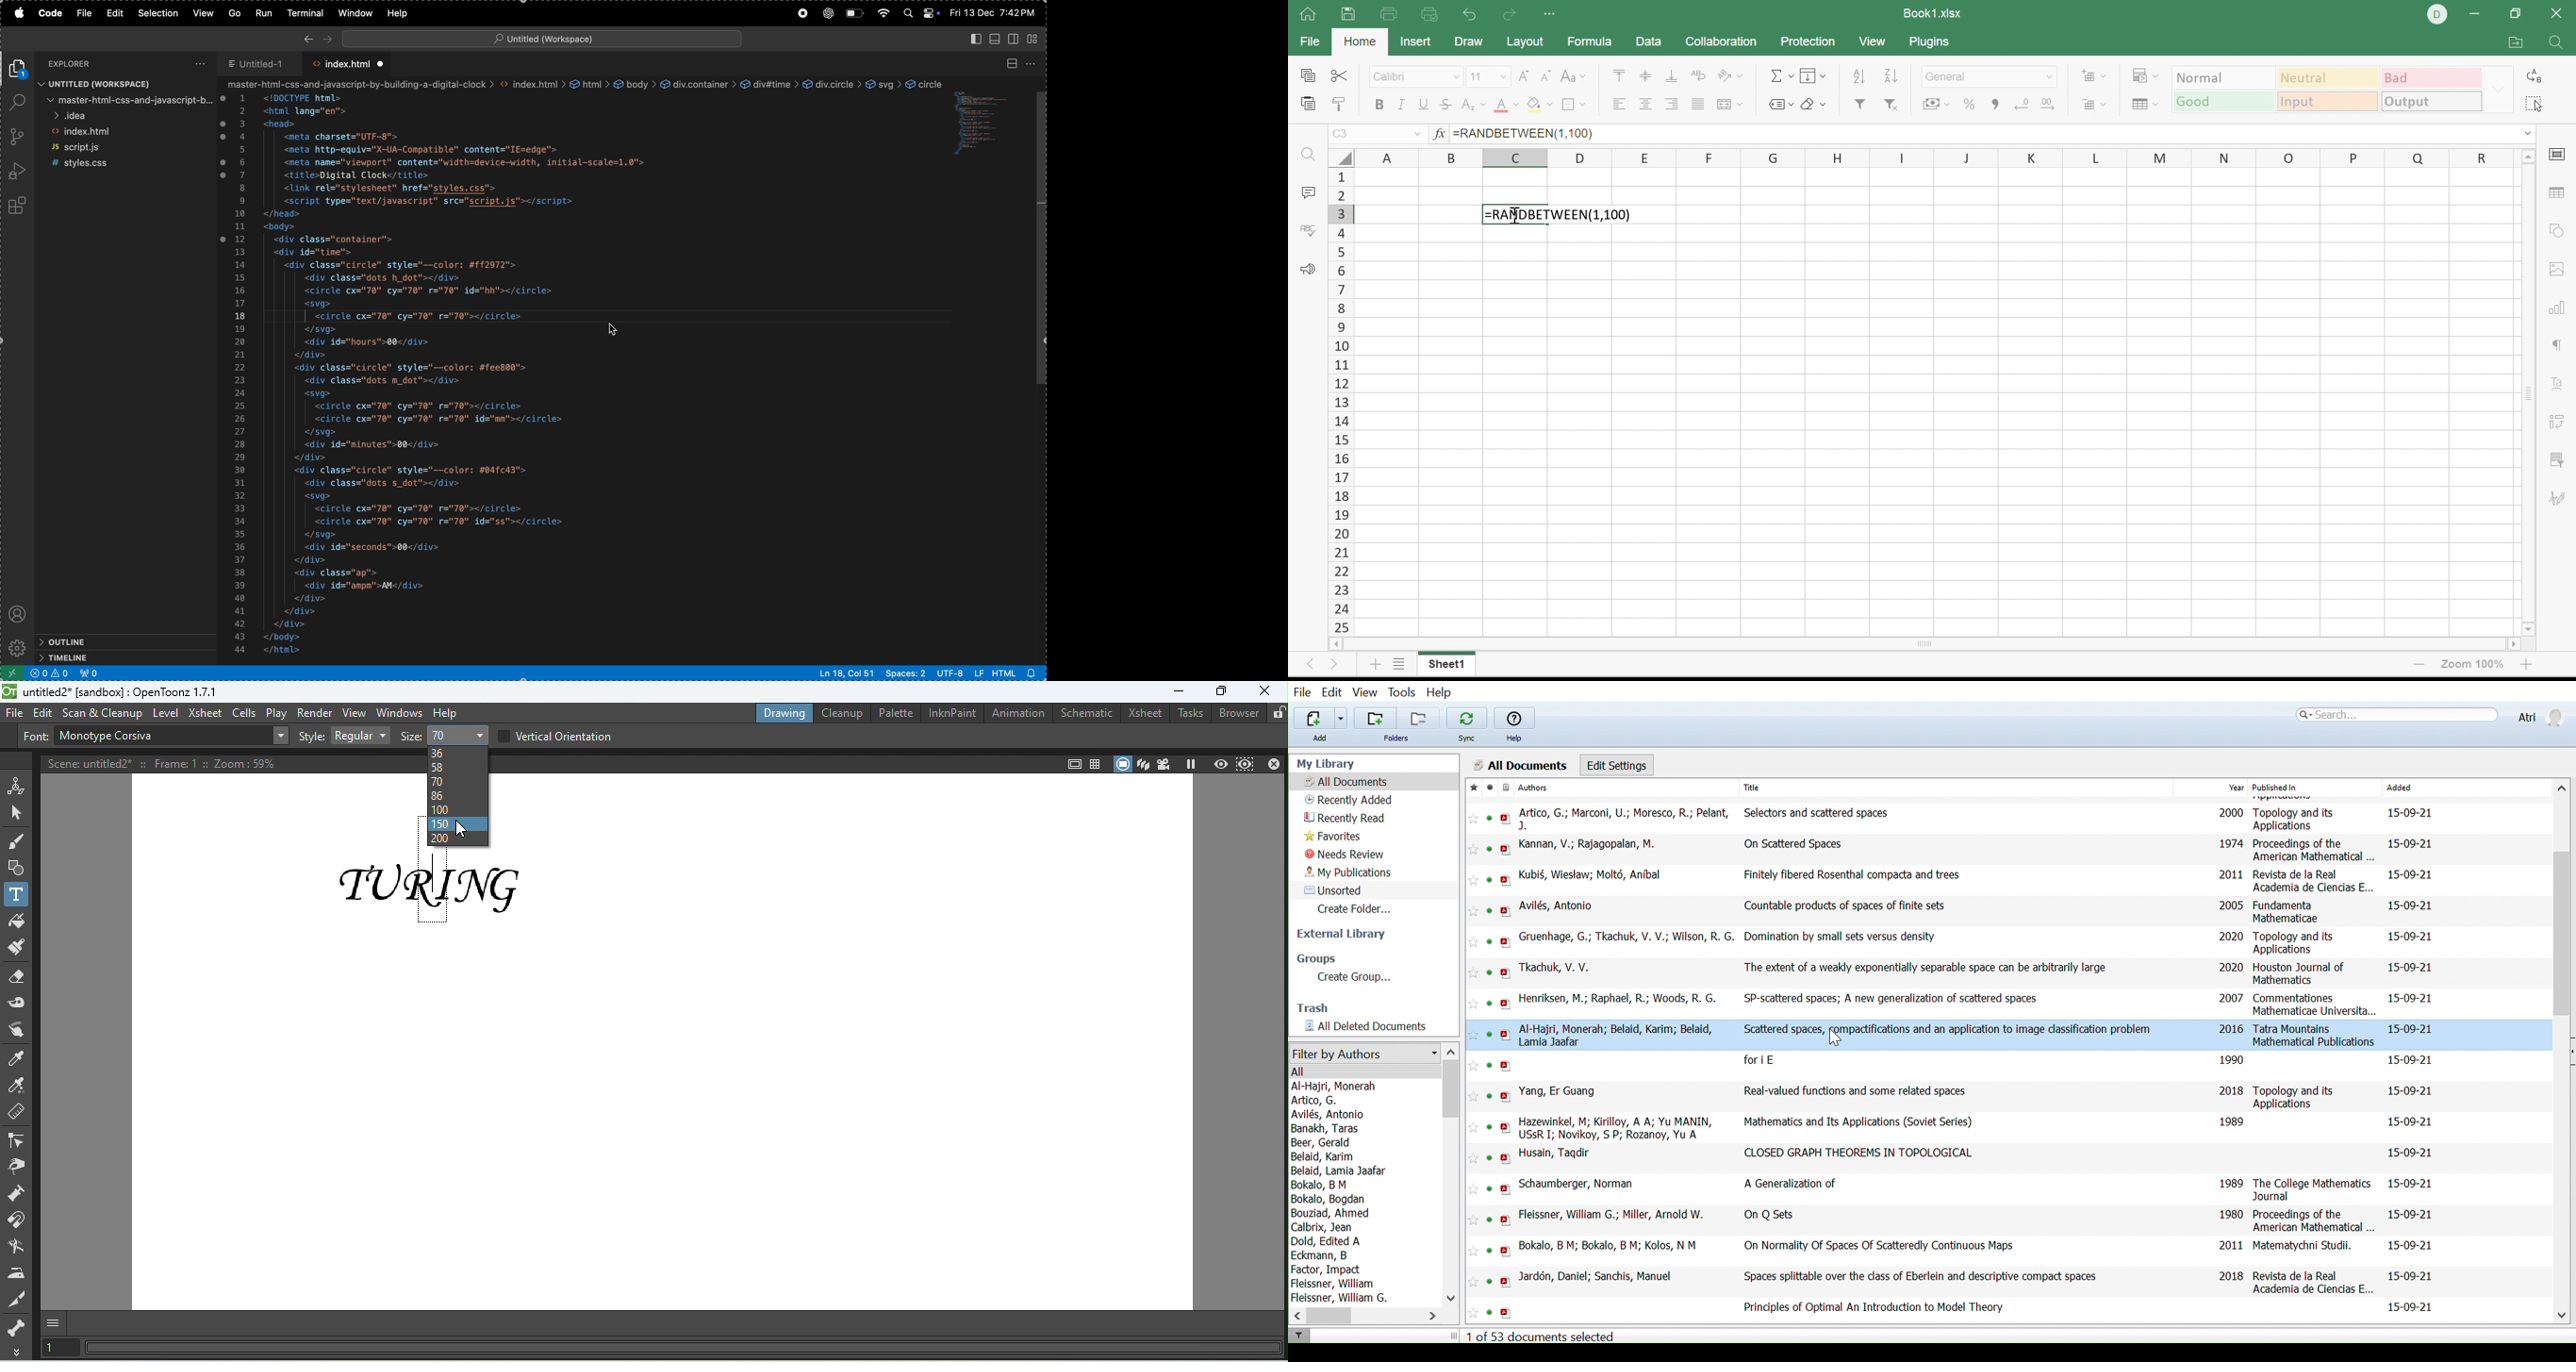  Describe the element at coordinates (279, 736) in the screenshot. I see `Drop down` at that location.